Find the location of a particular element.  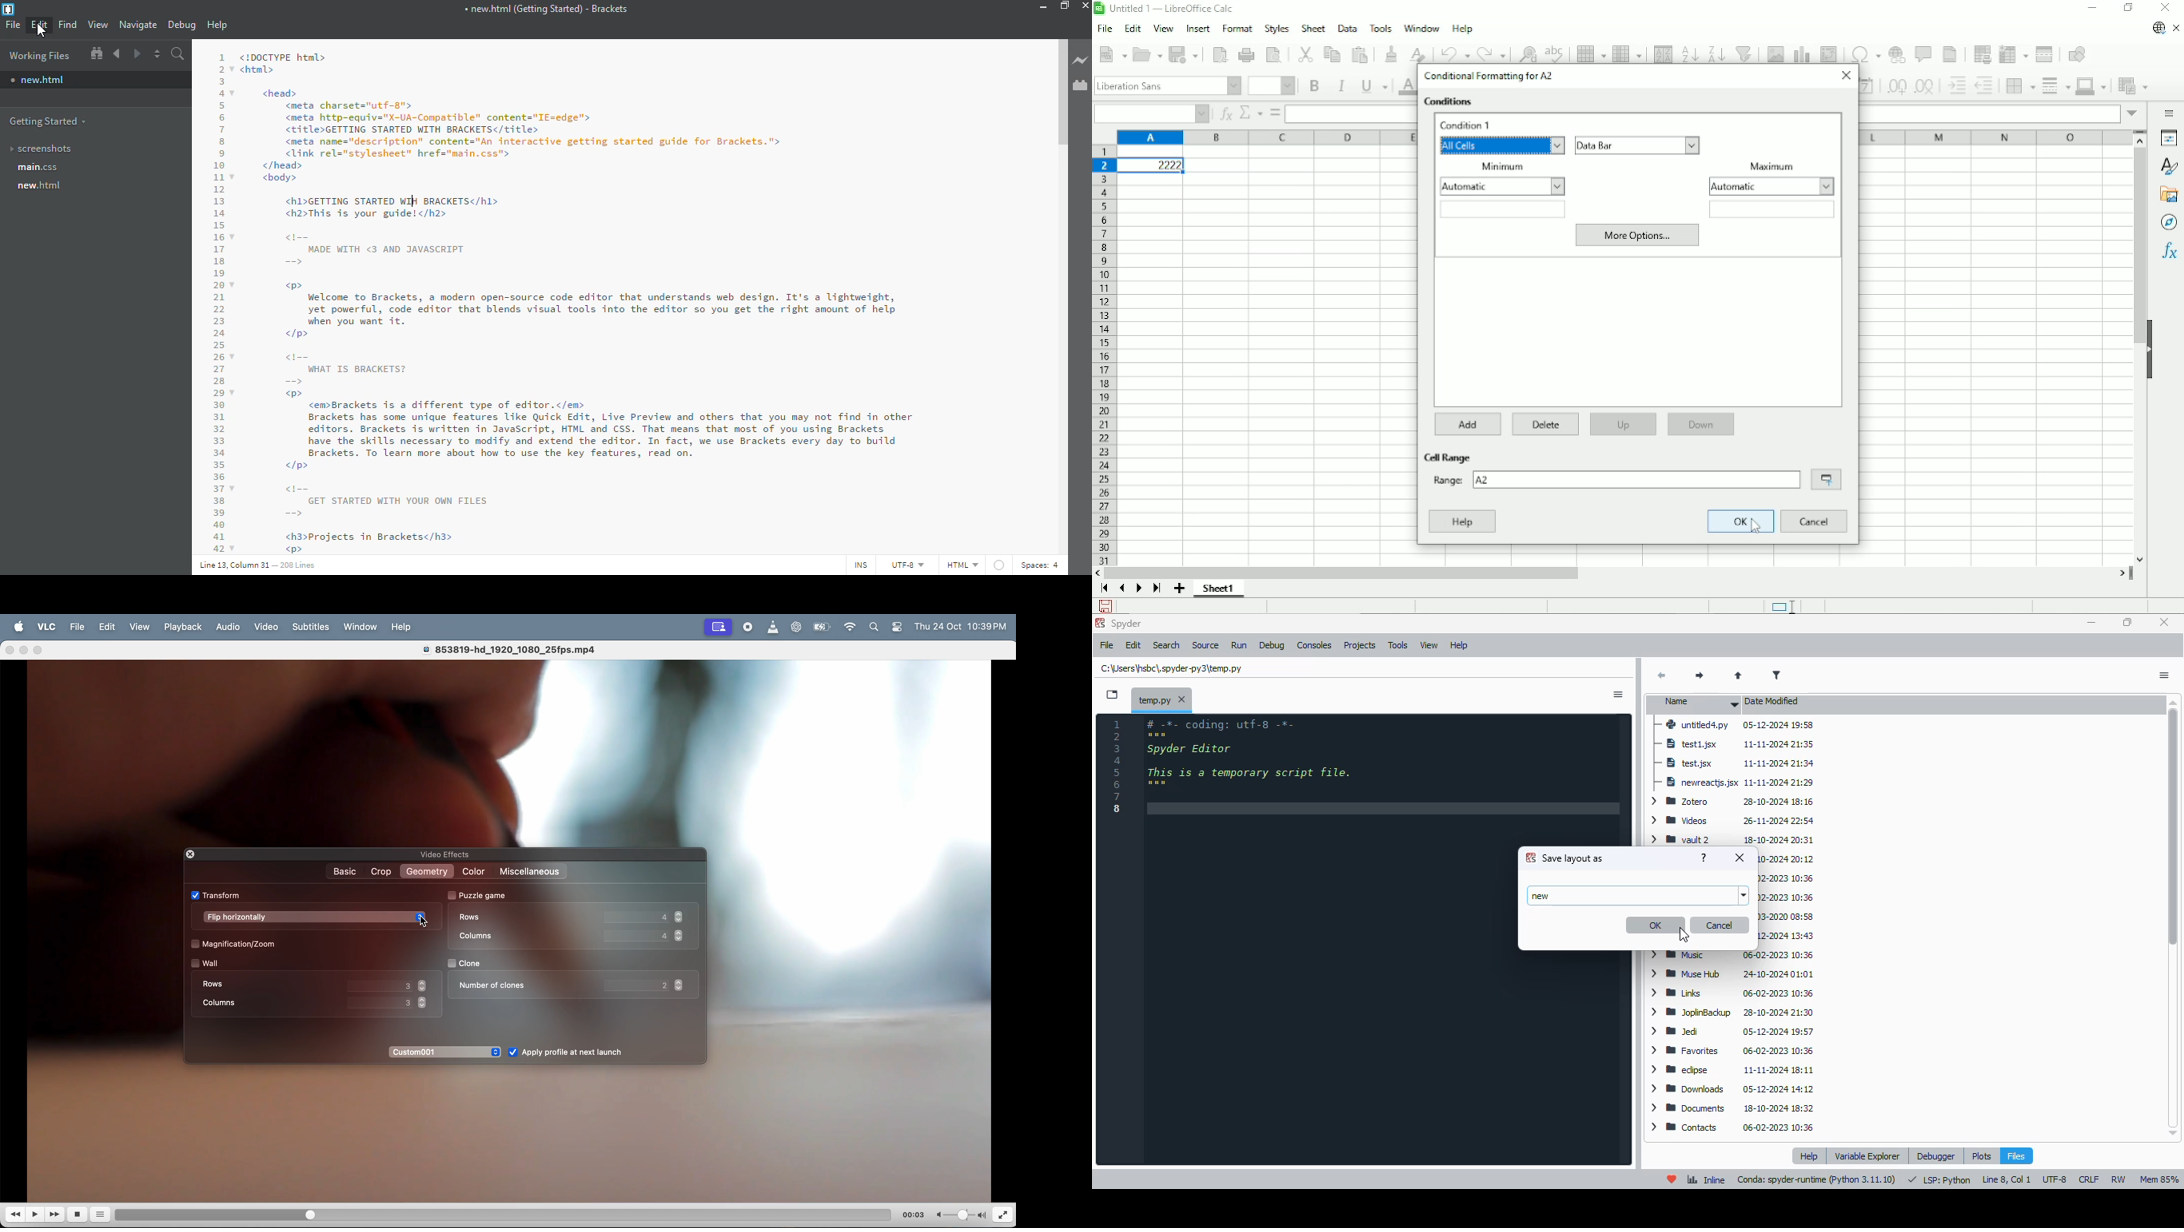

Styles is located at coordinates (2171, 167).